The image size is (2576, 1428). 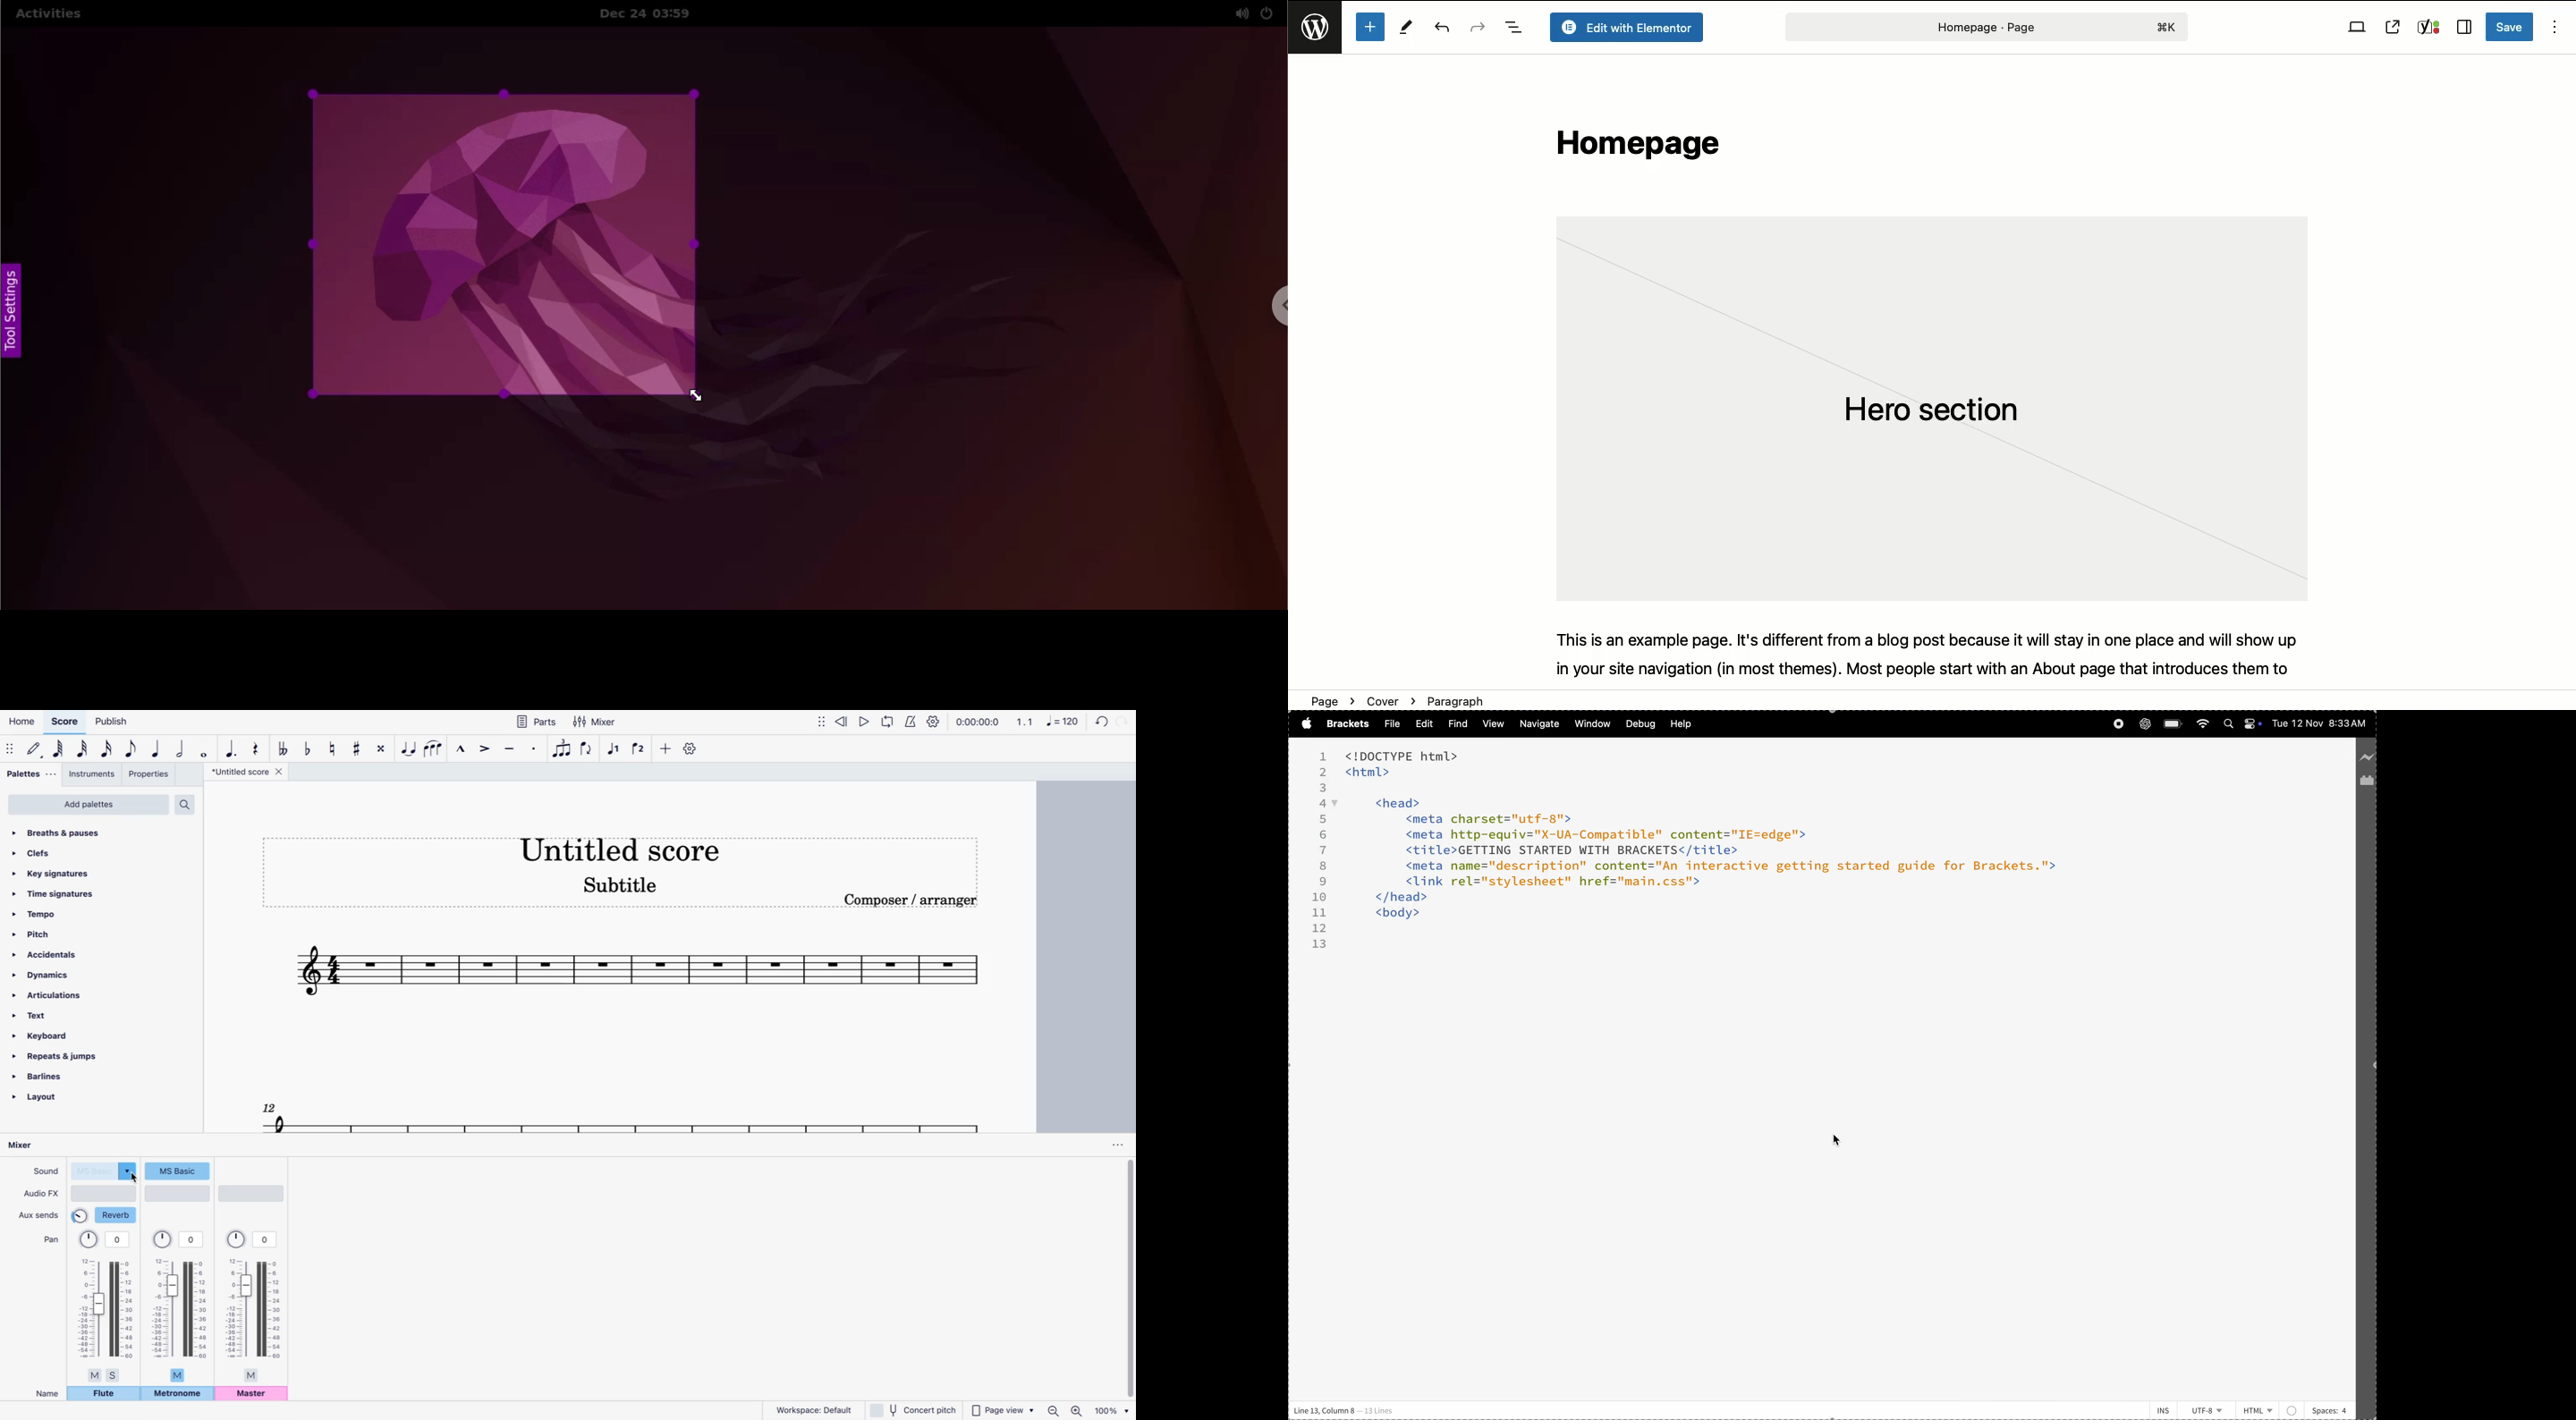 I want to click on 32nd note, so click(x=84, y=749).